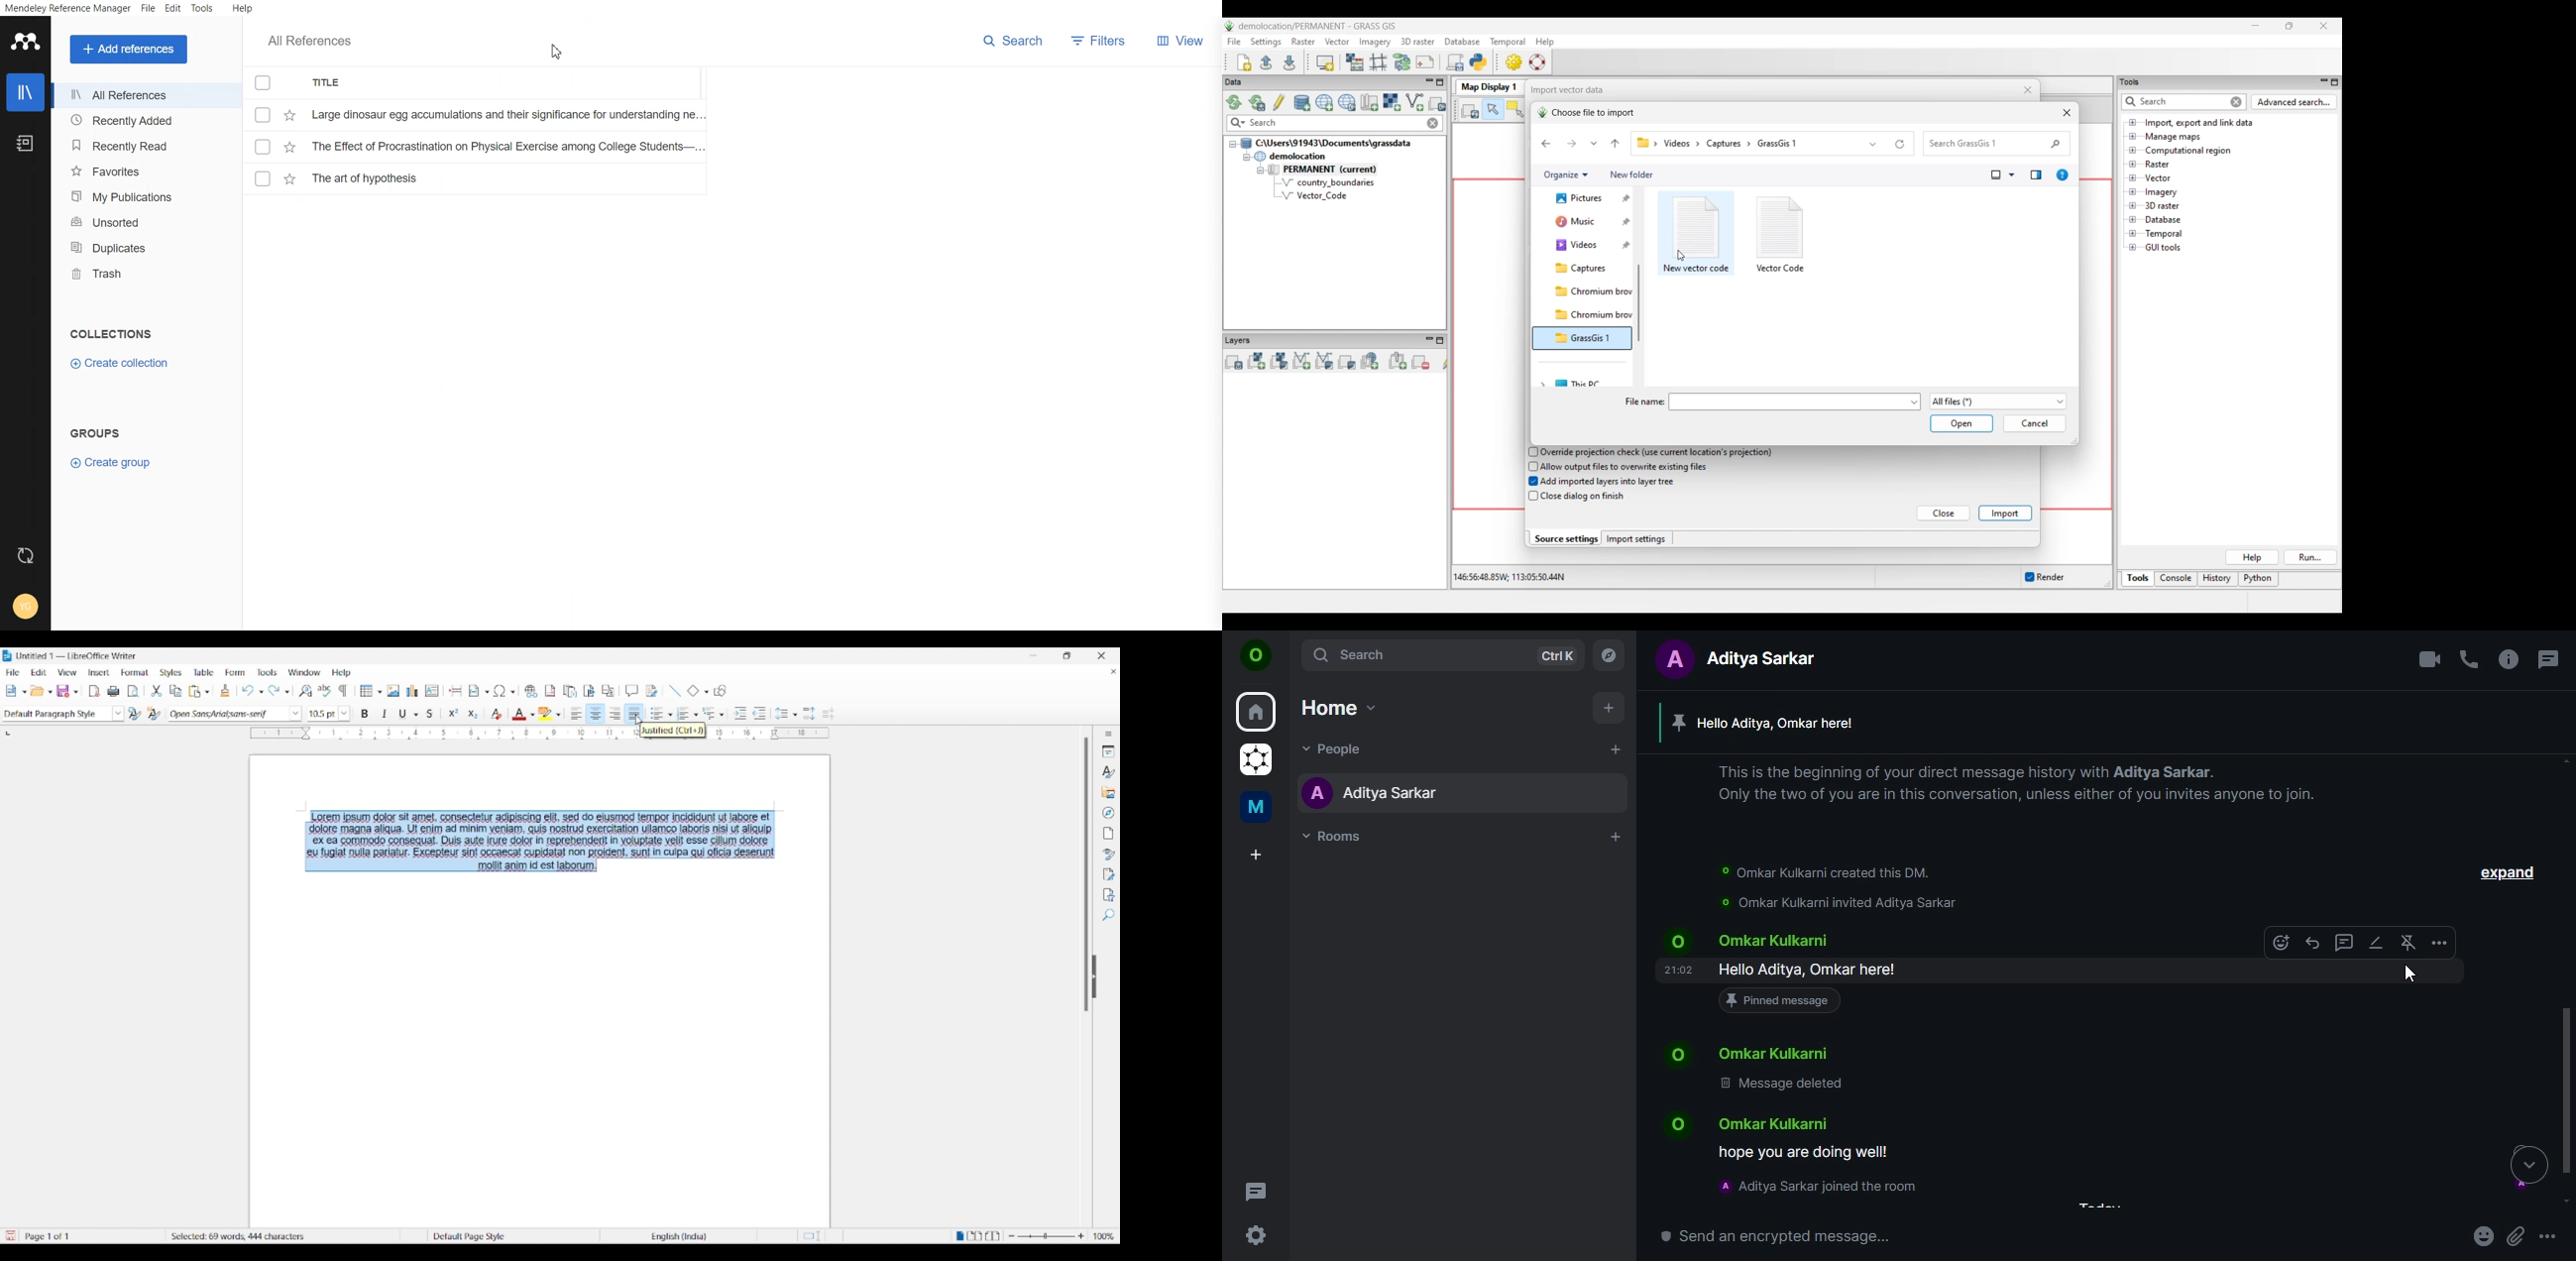 Image resolution: width=2576 pixels, height=1288 pixels. What do you see at coordinates (720, 691) in the screenshot?
I see `Show draw functions` at bounding box center [720, 691].